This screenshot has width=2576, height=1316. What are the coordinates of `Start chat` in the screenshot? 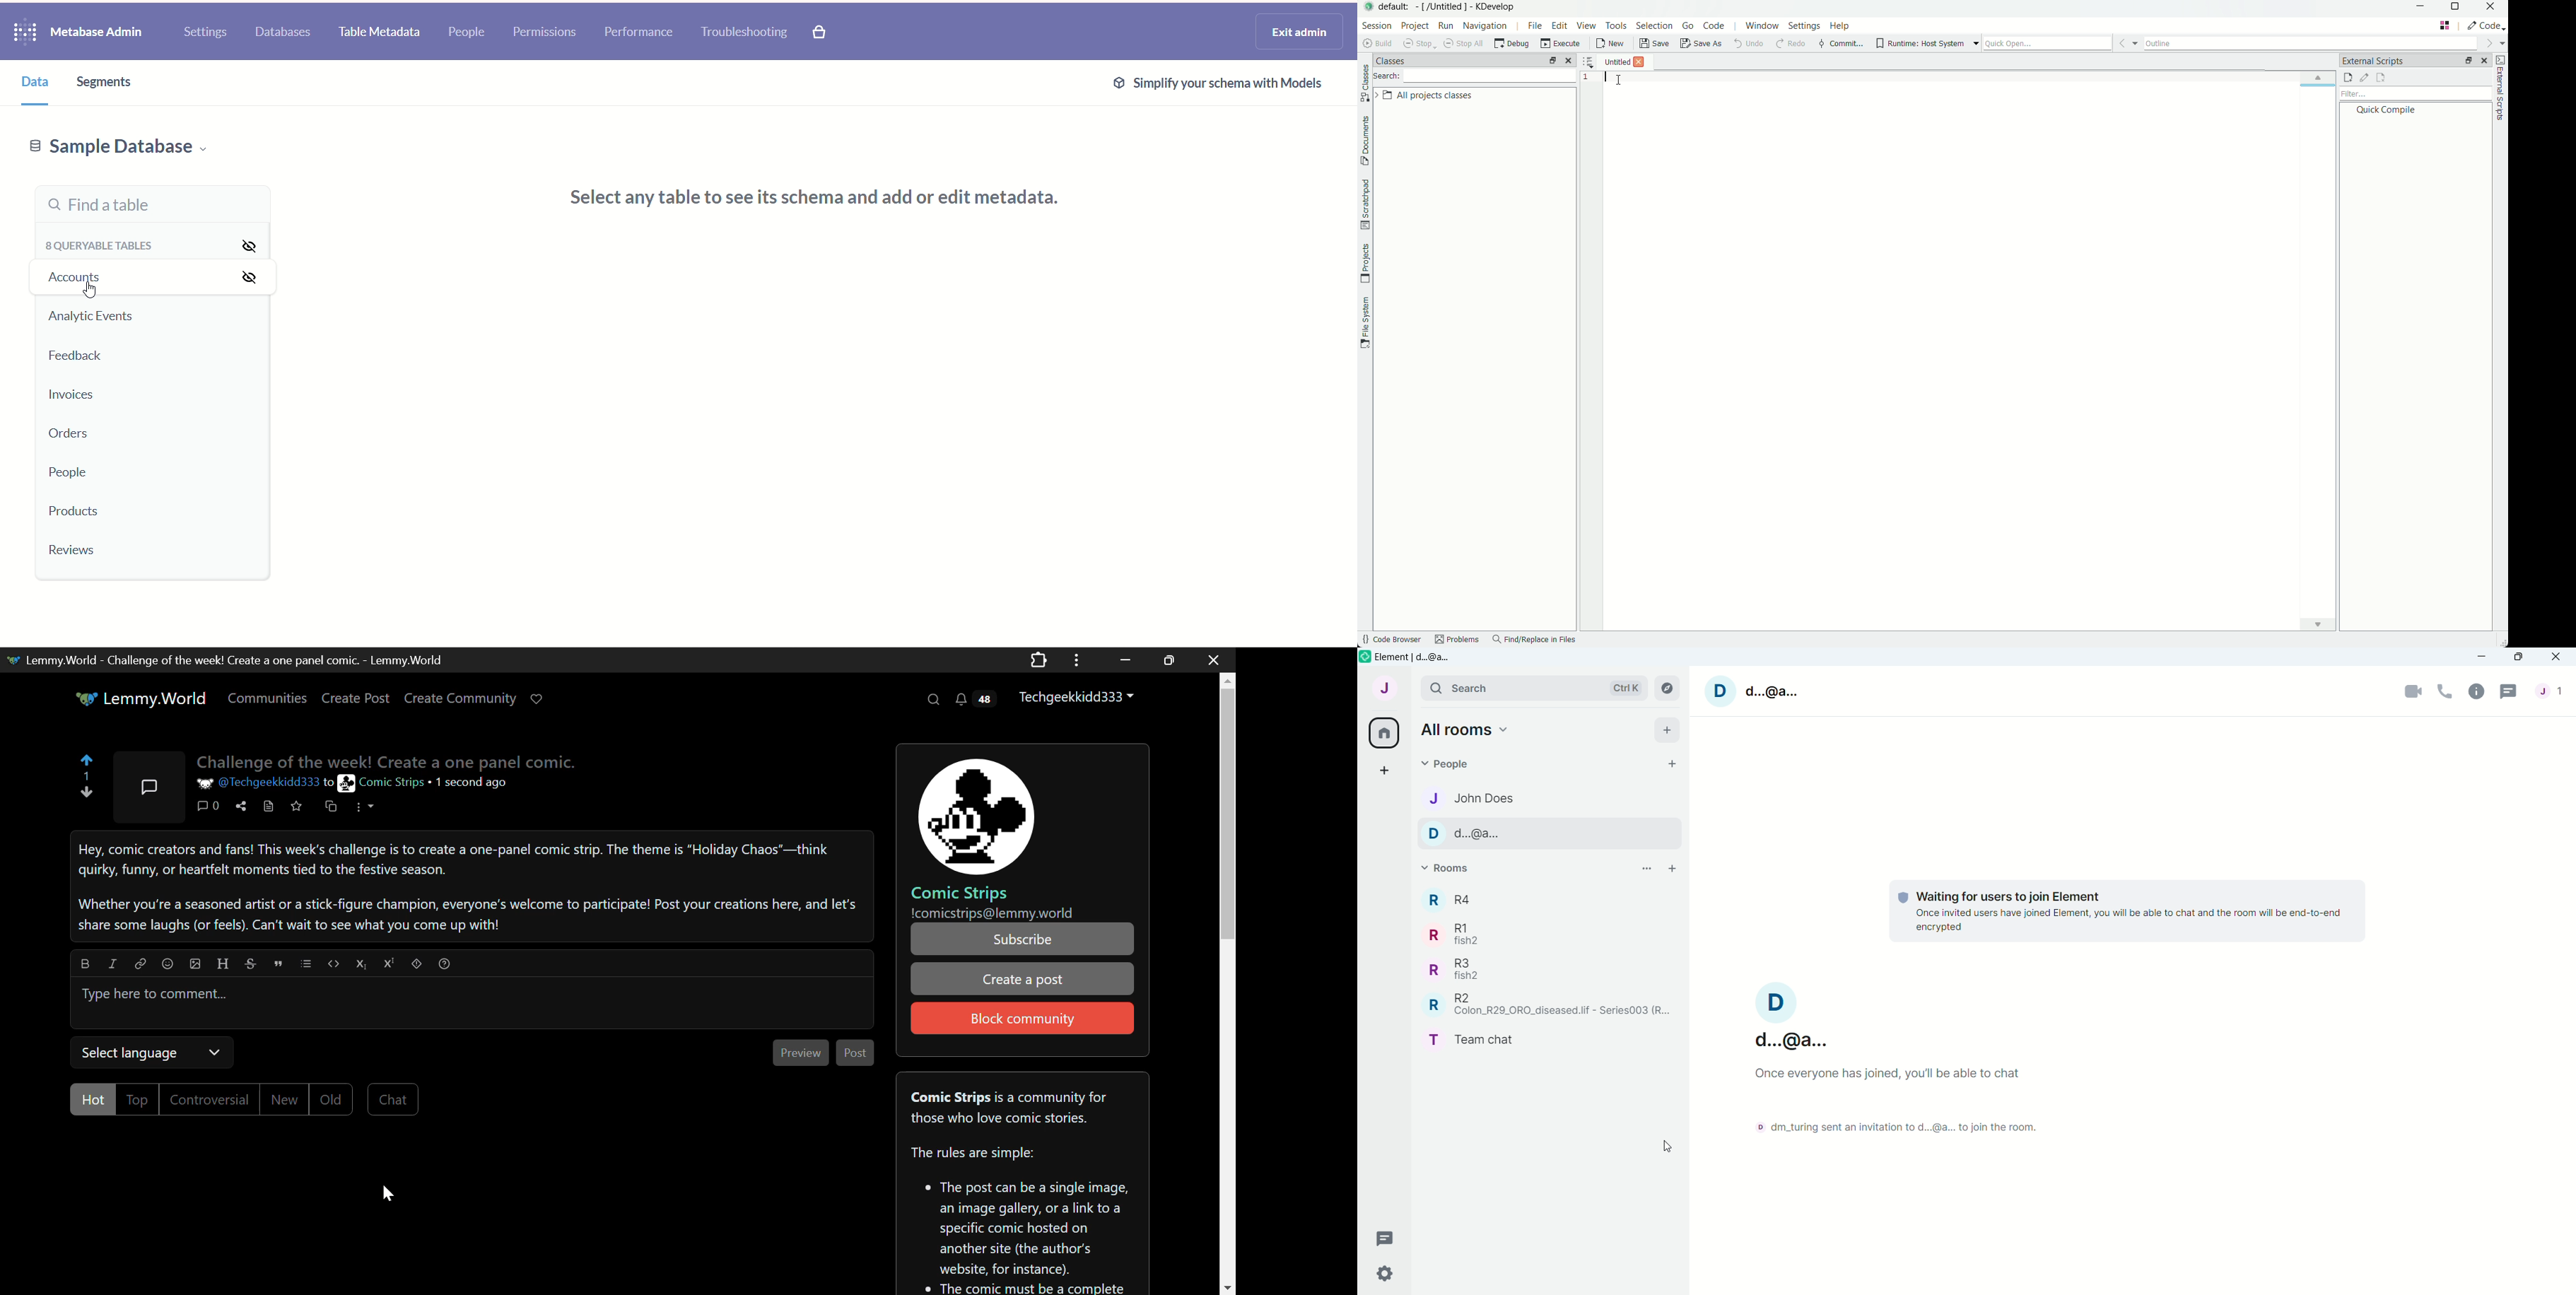 It's located at (1673, 763).